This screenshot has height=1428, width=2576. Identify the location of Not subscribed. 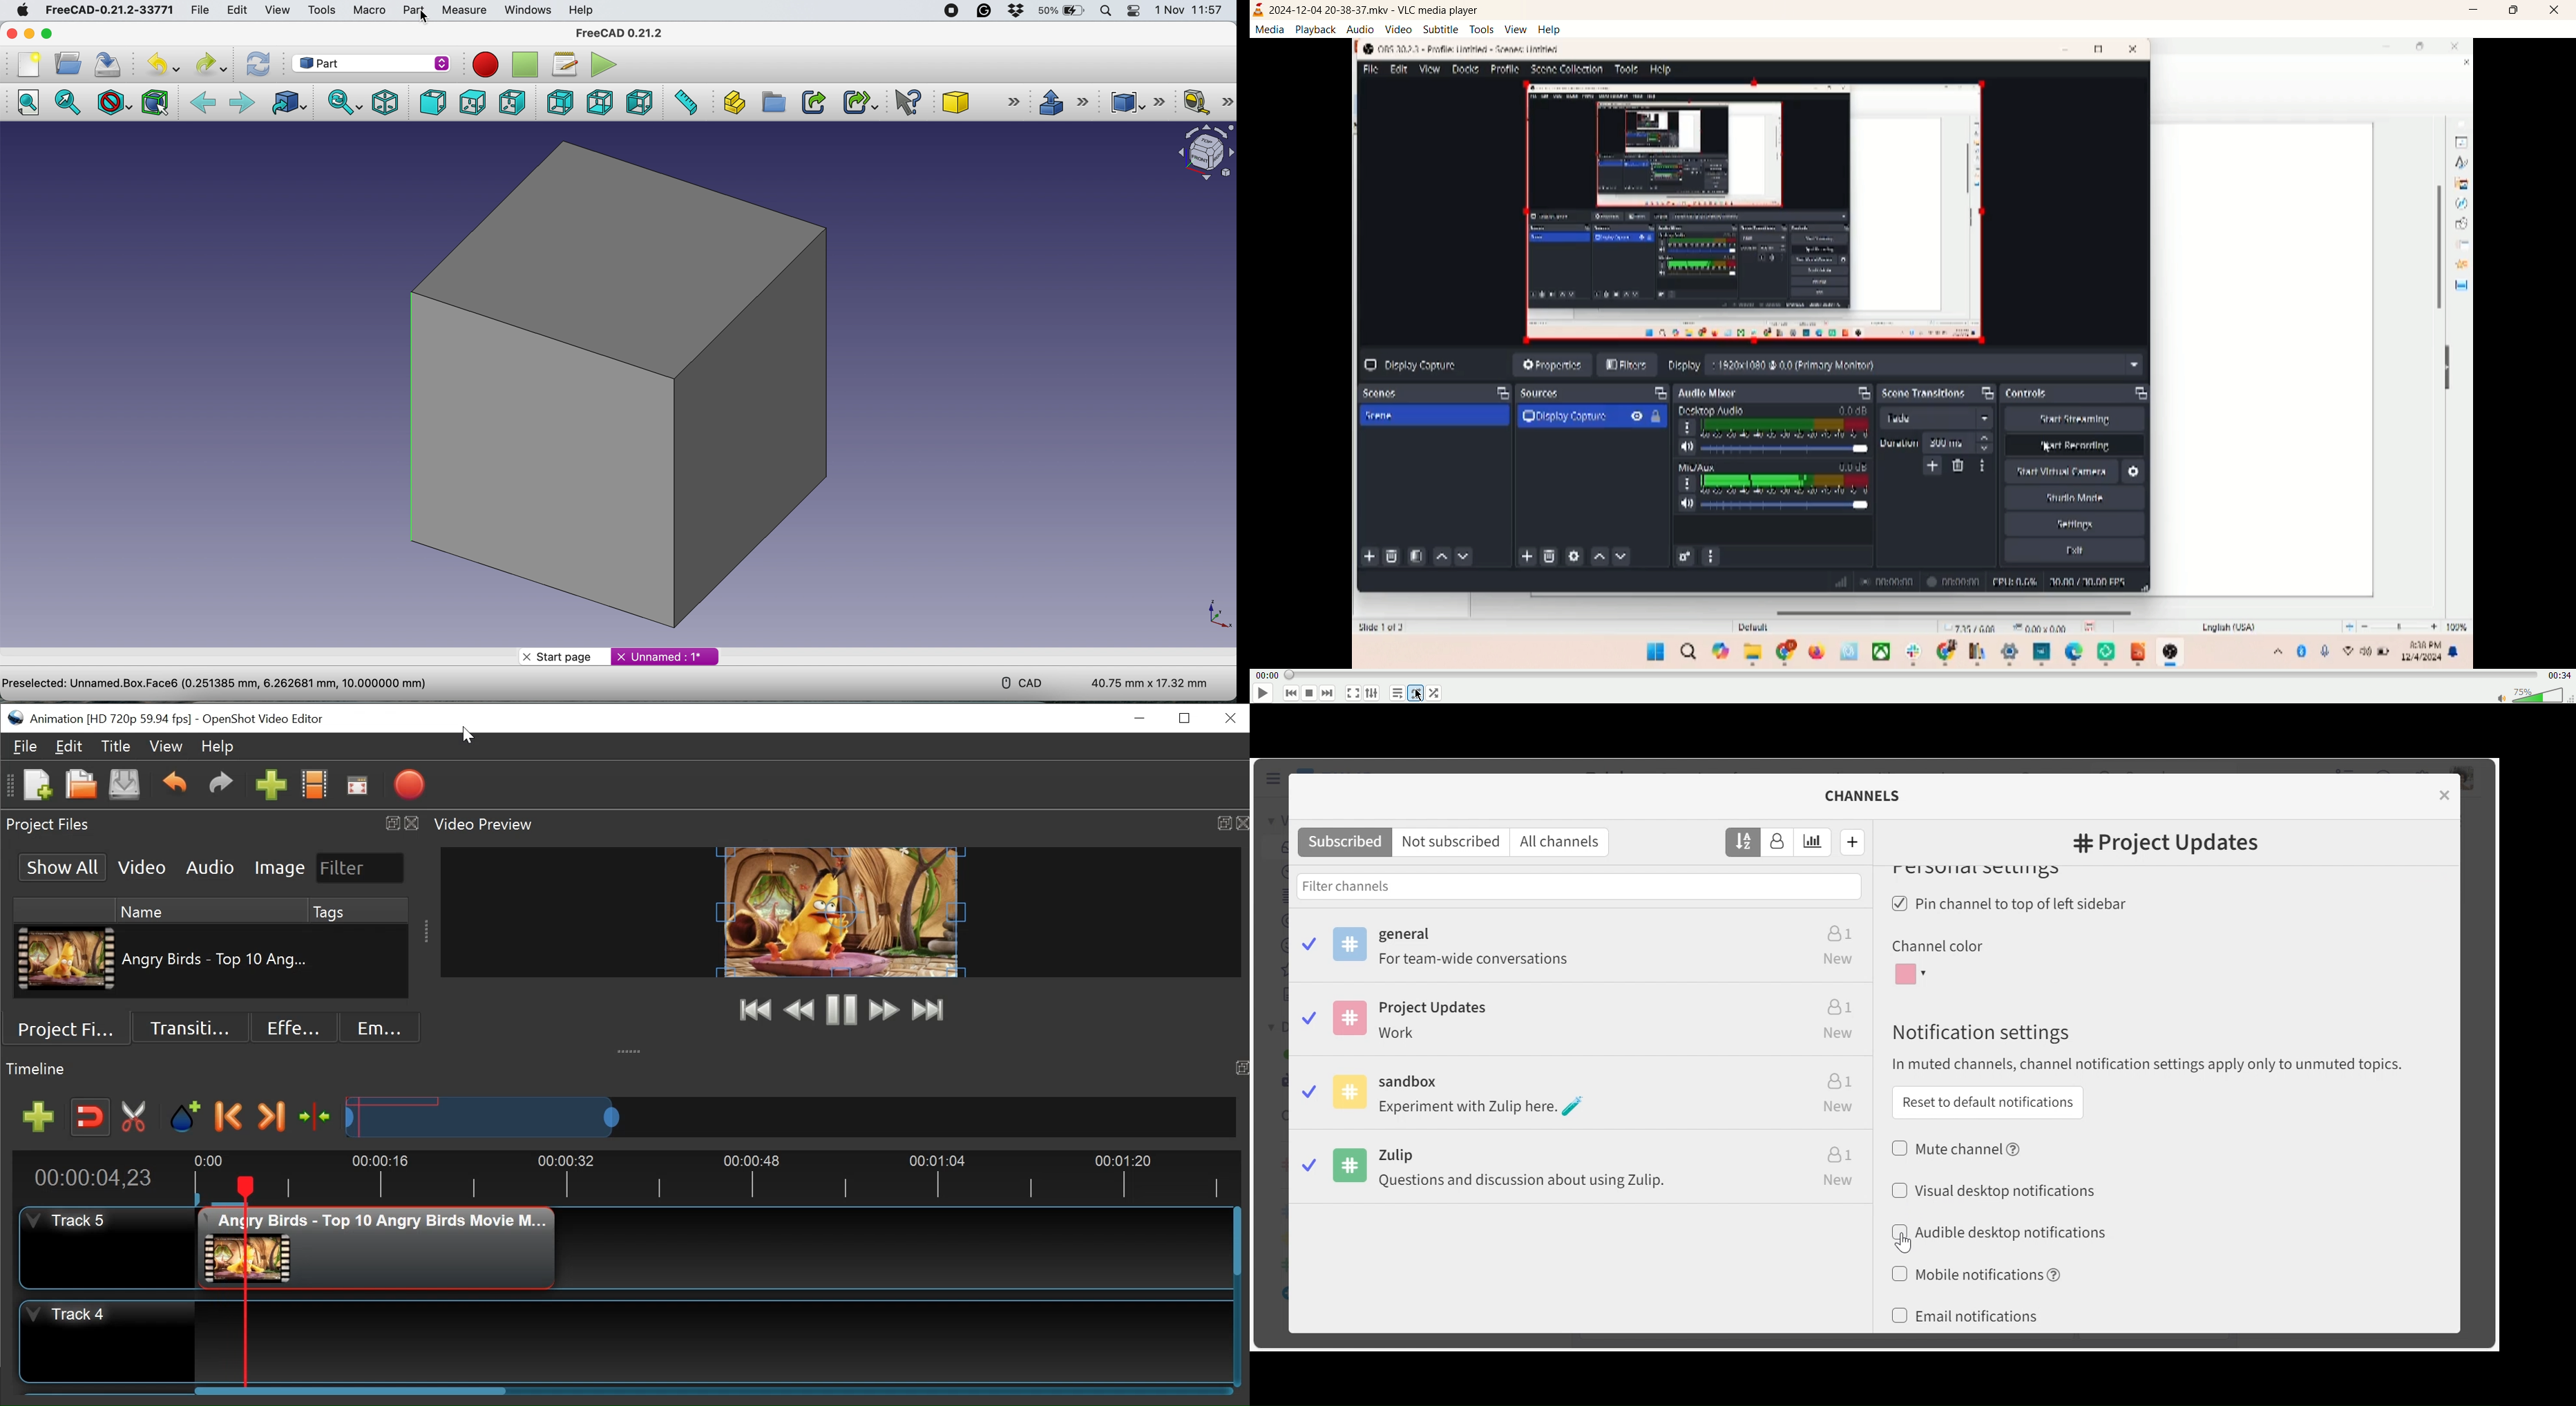
(1453, 843).